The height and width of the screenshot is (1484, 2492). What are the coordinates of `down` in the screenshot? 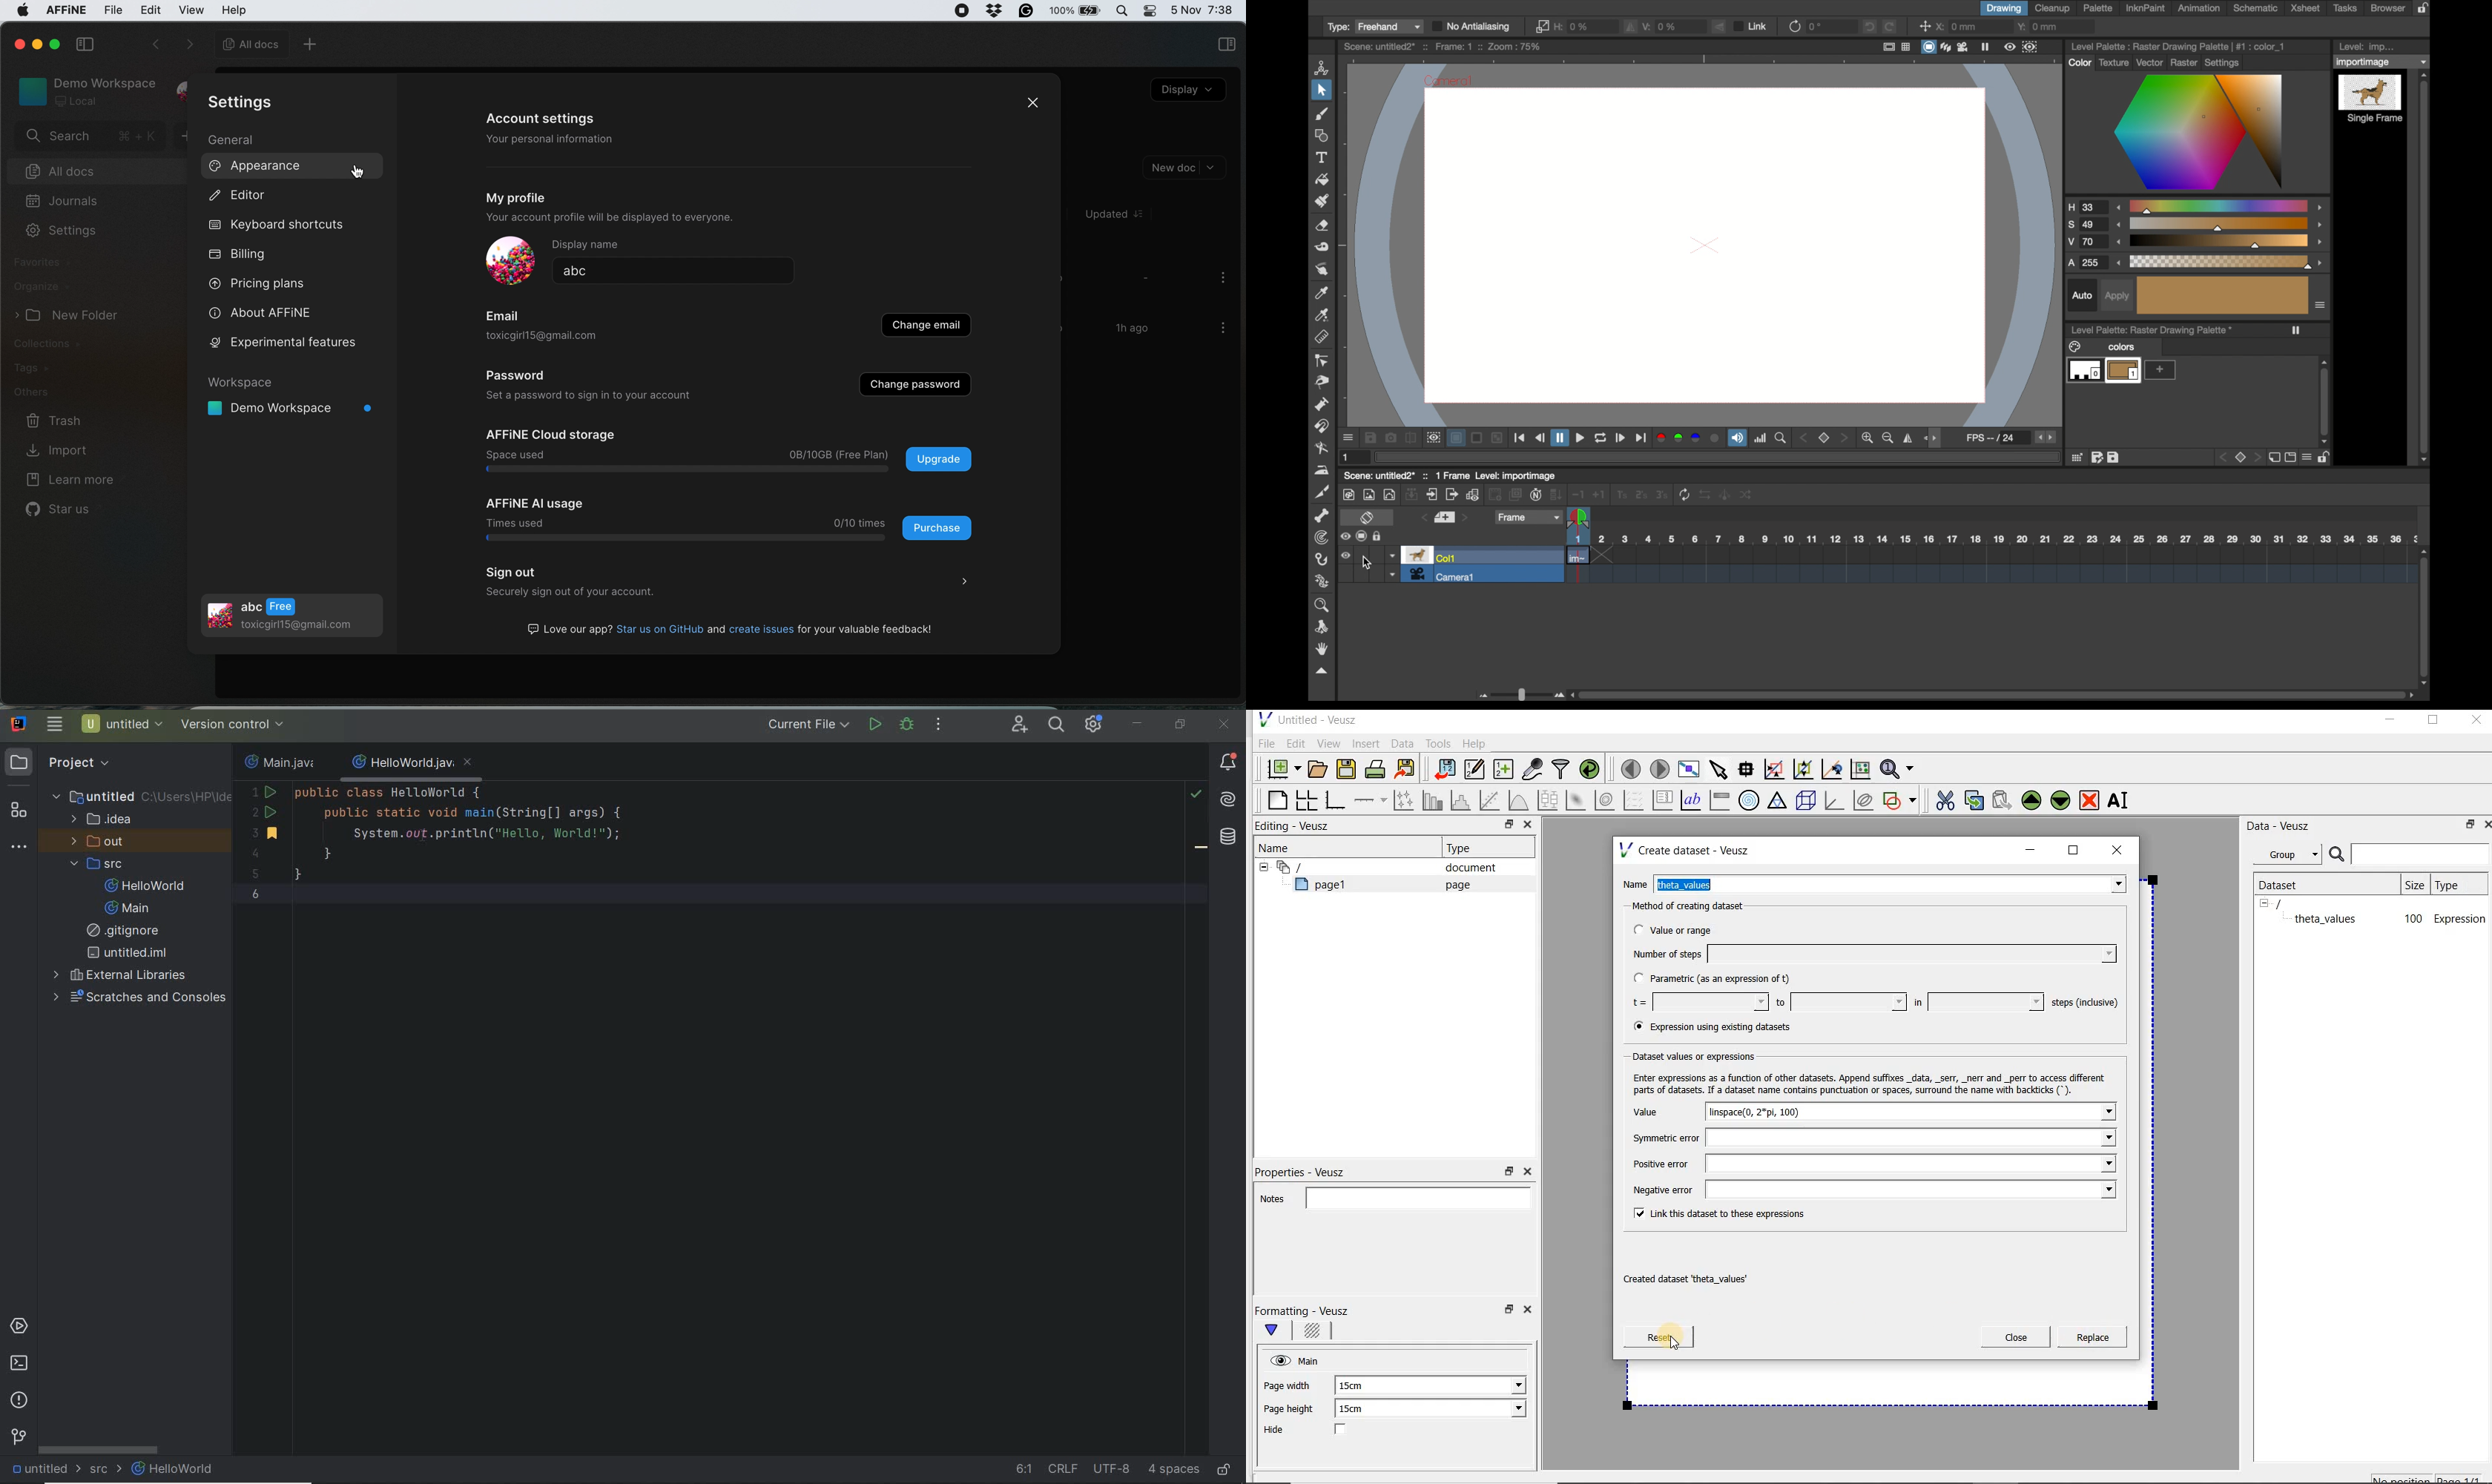 It's located at (1412, 494).